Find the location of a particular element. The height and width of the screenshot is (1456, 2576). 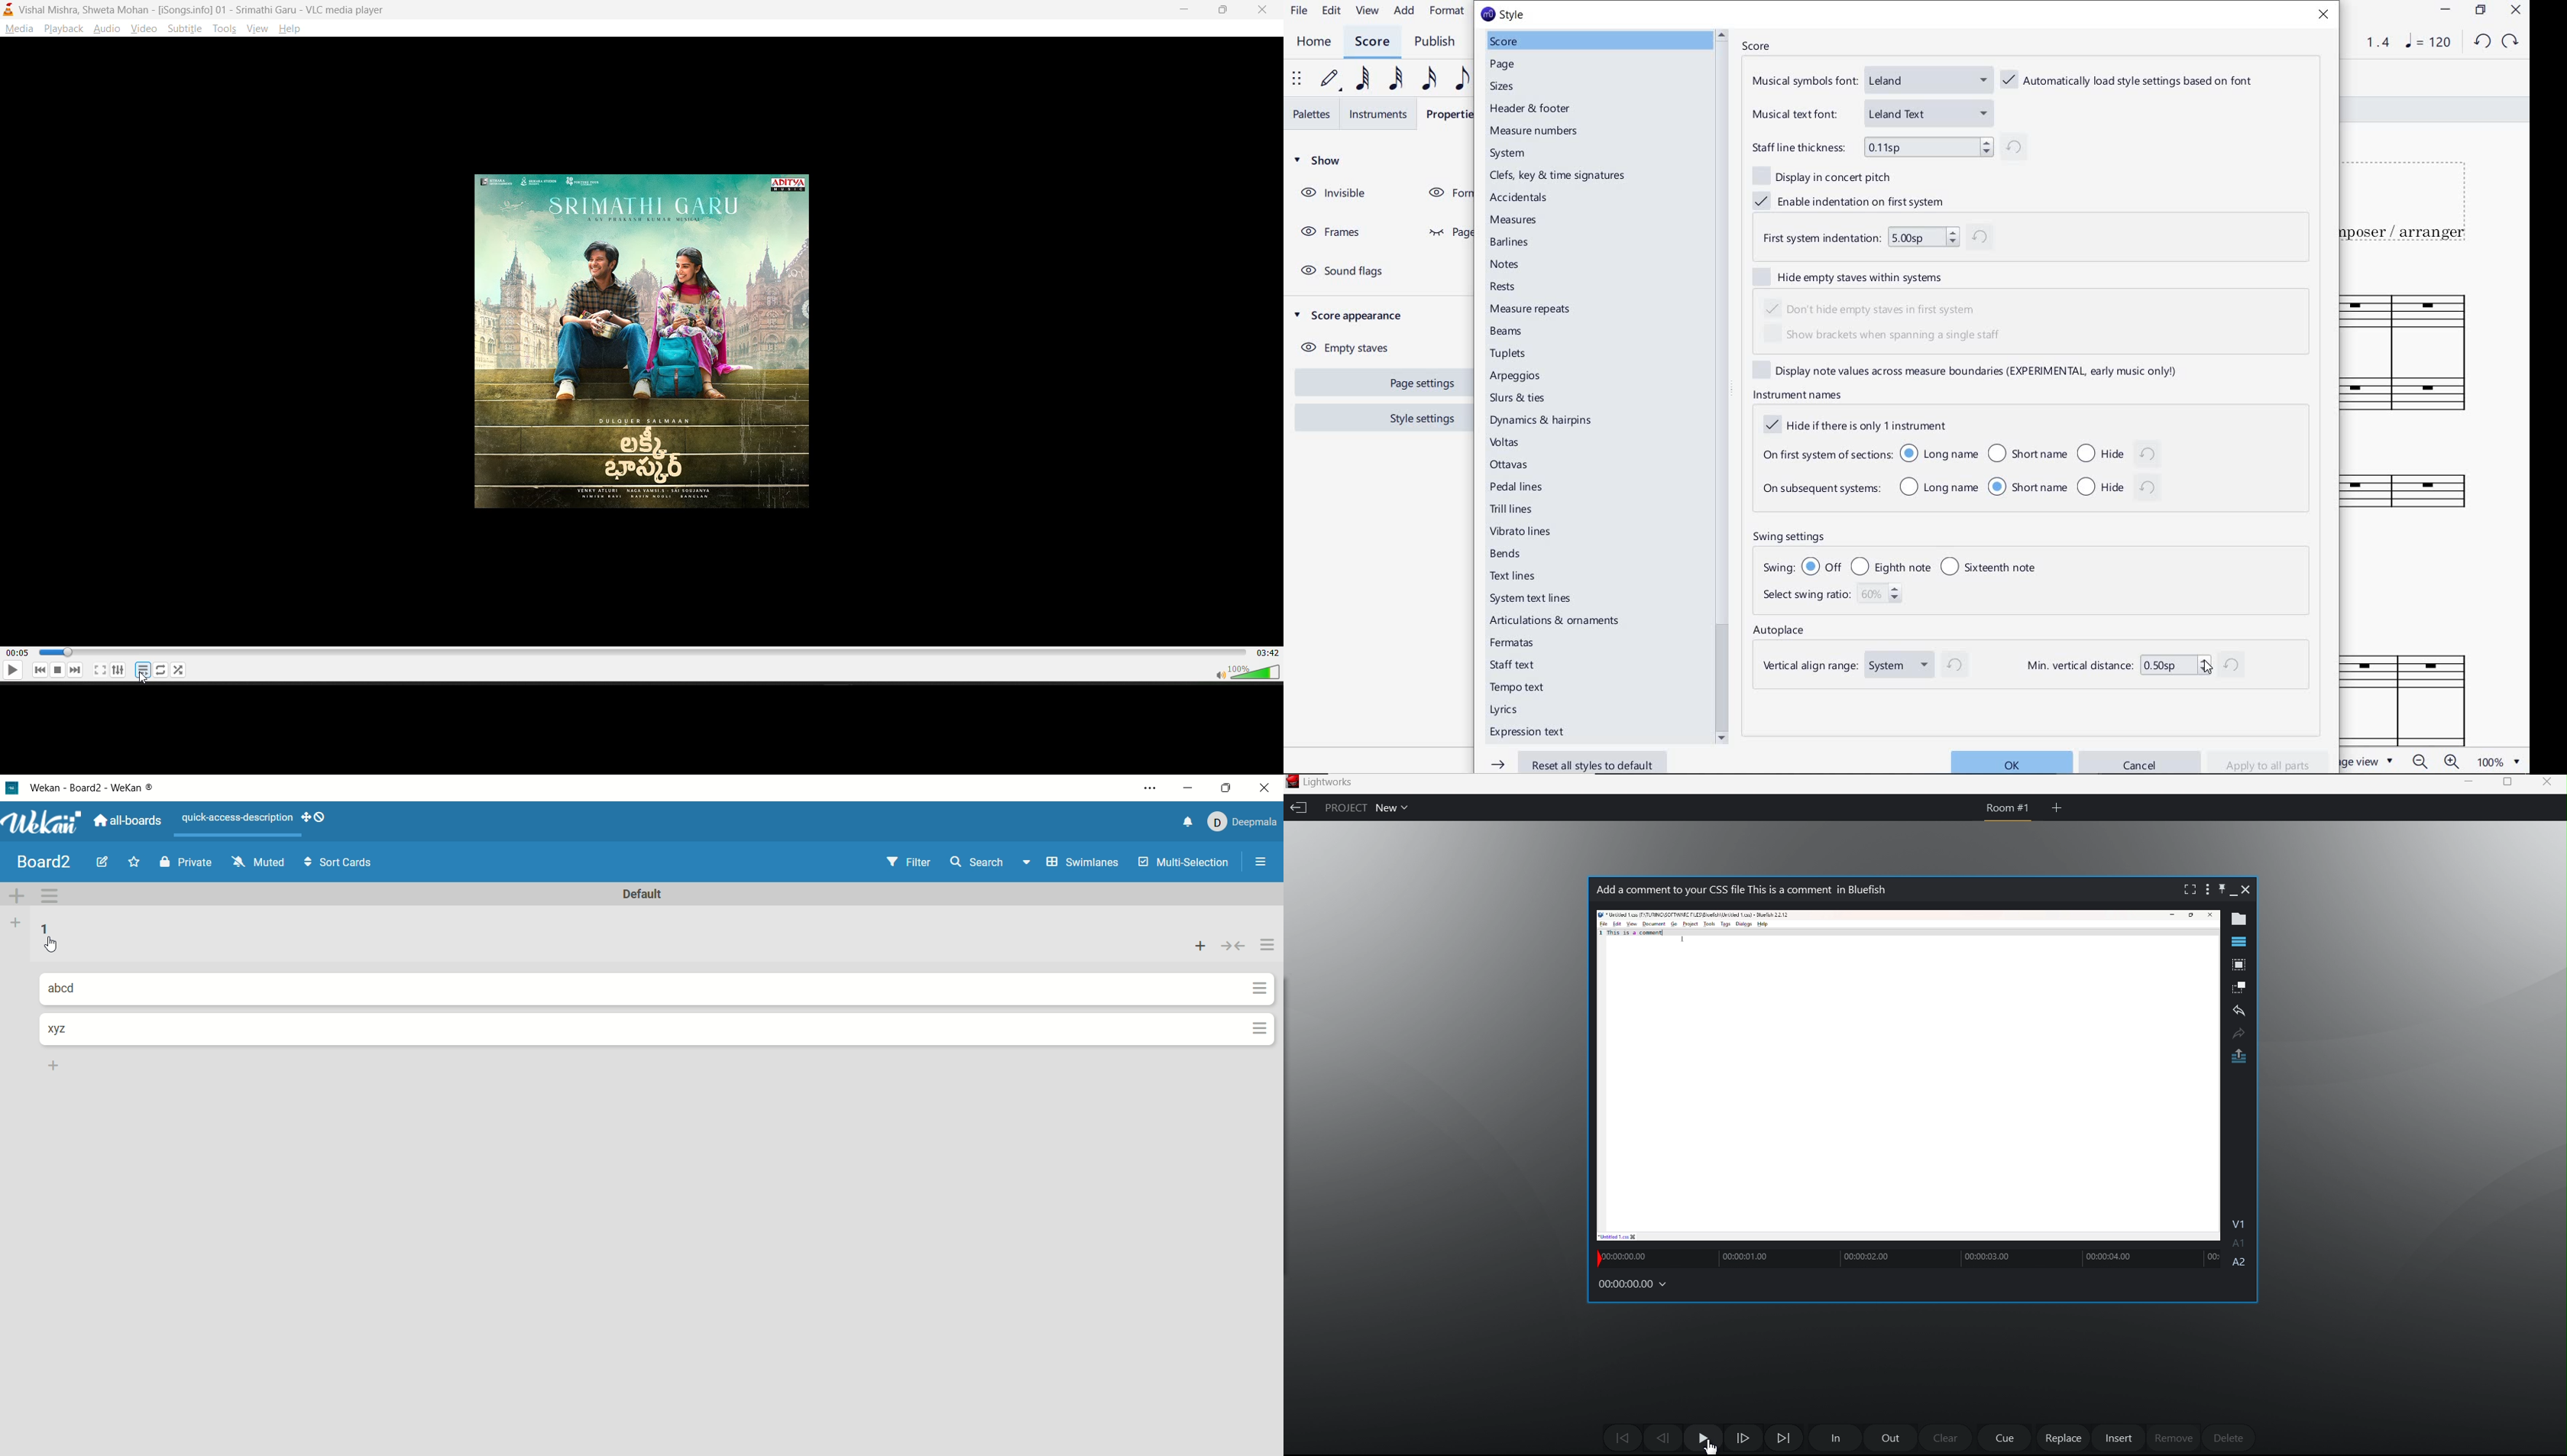

tempo text is located at coordinates (1516, 688).